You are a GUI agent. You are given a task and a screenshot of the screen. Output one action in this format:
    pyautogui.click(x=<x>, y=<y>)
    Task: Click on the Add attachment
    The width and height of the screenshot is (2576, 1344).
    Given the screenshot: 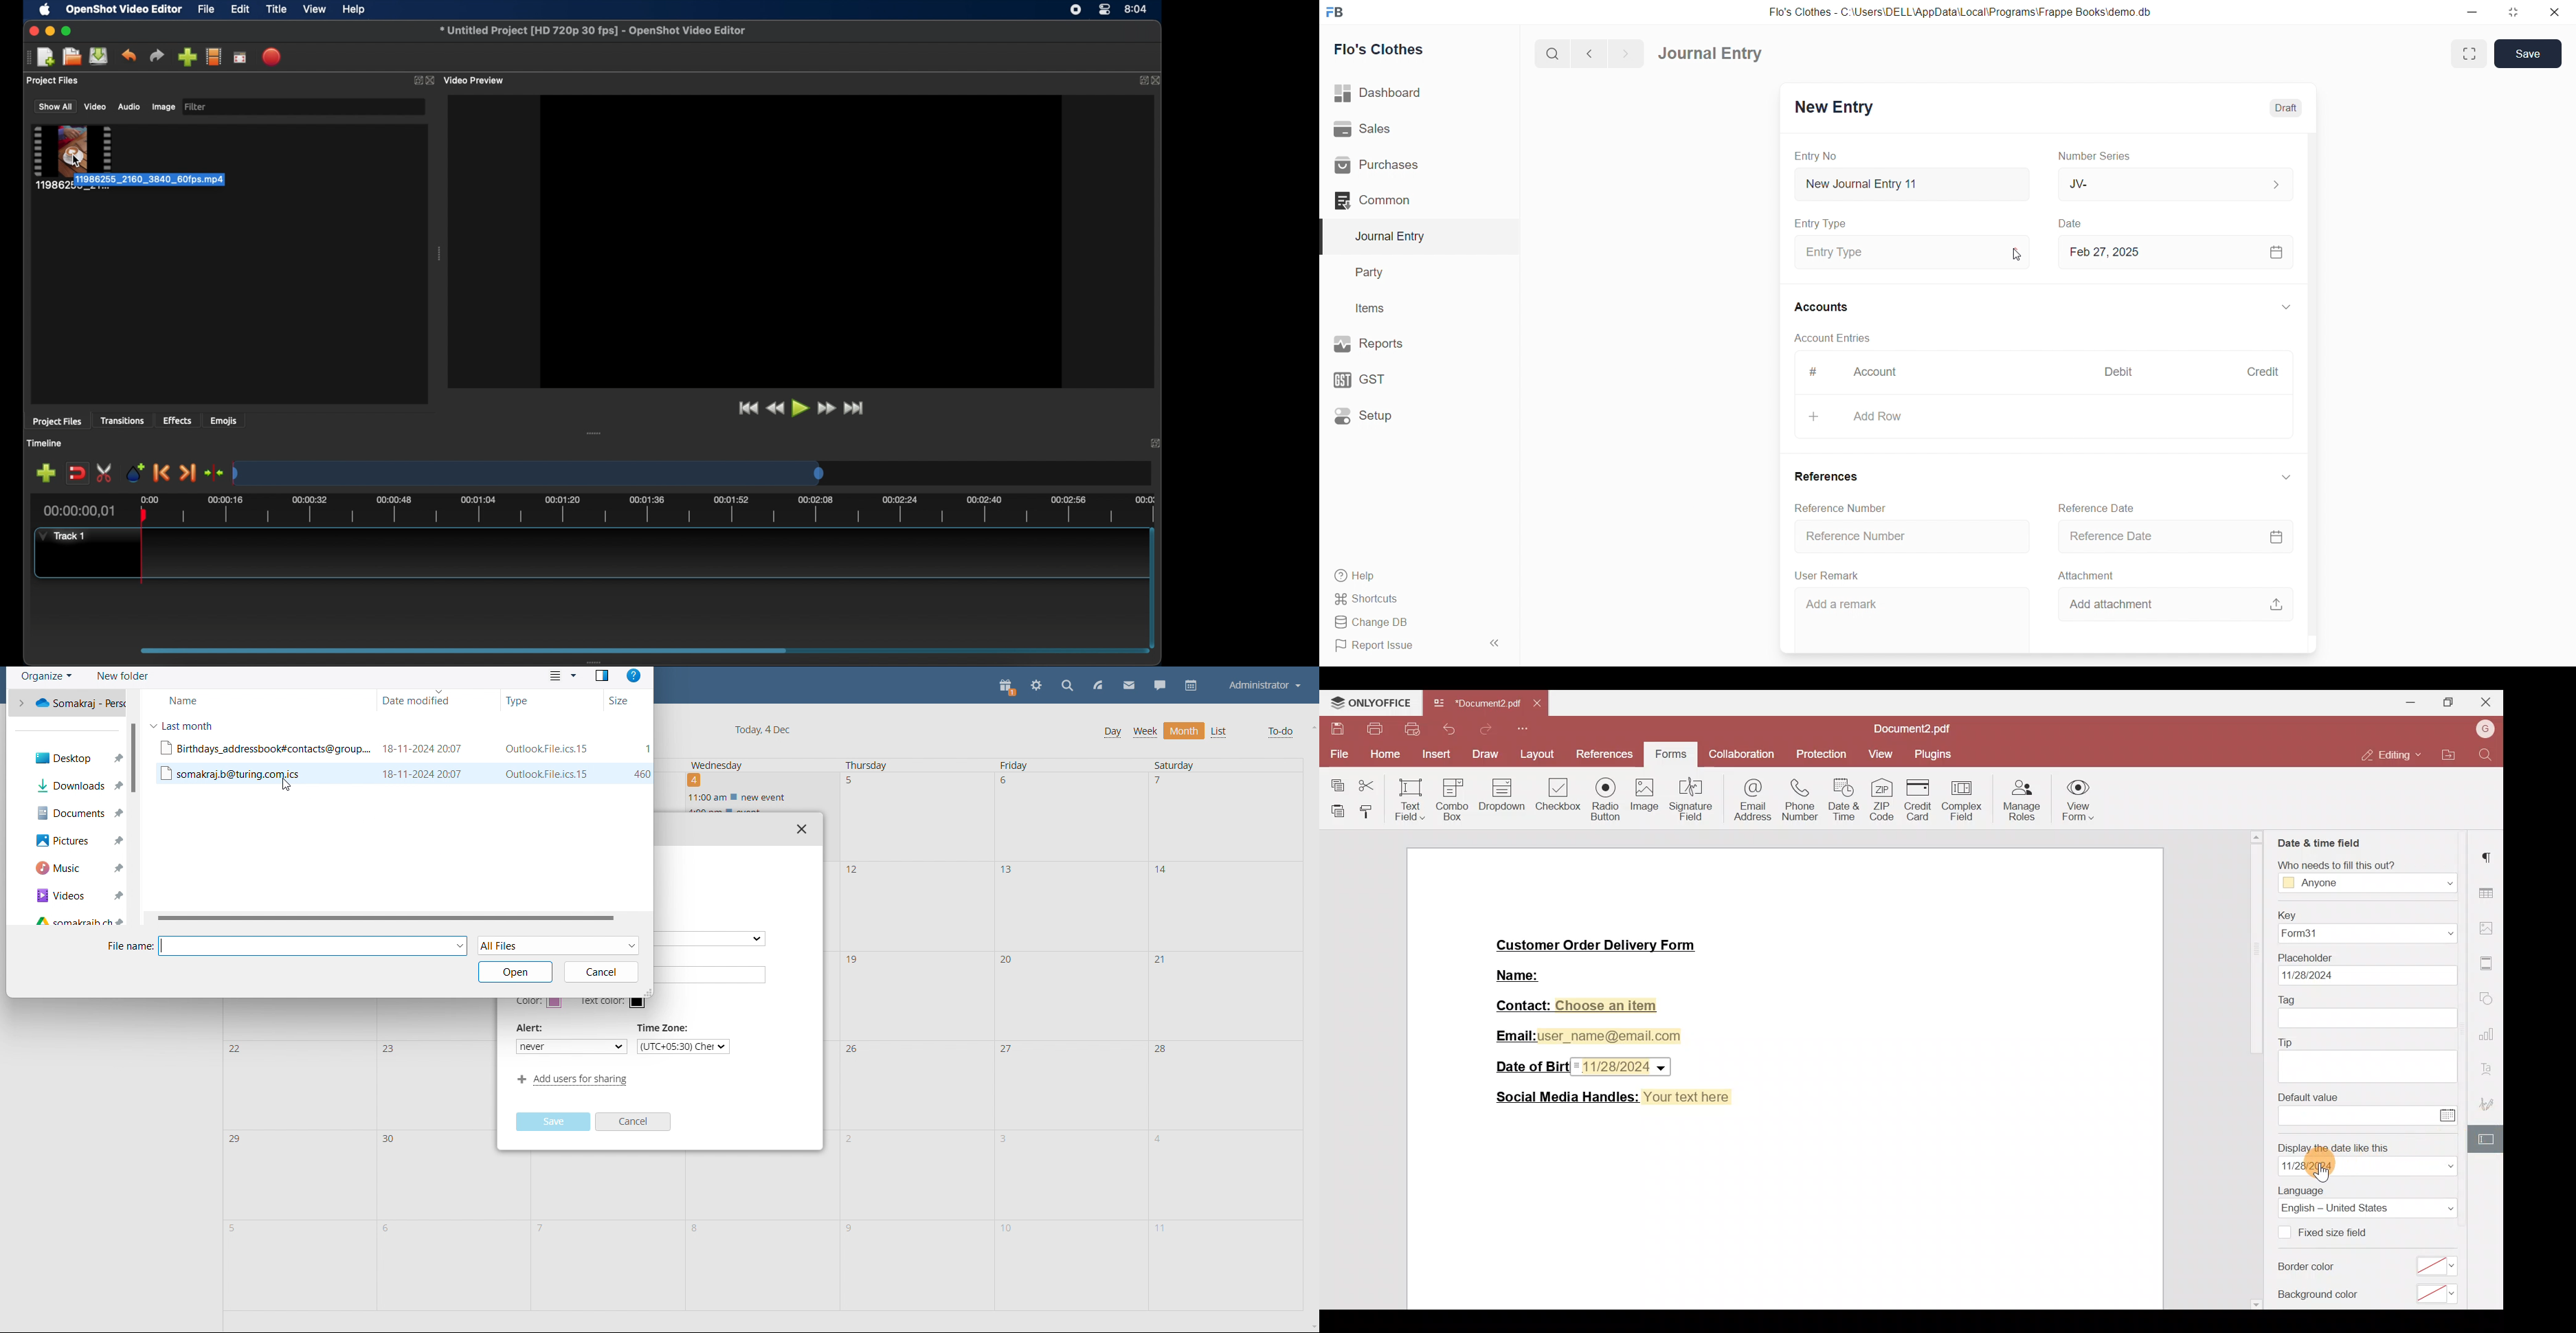 What is the action you would take?
    pyautogui.click(x=2169, y=606)
    